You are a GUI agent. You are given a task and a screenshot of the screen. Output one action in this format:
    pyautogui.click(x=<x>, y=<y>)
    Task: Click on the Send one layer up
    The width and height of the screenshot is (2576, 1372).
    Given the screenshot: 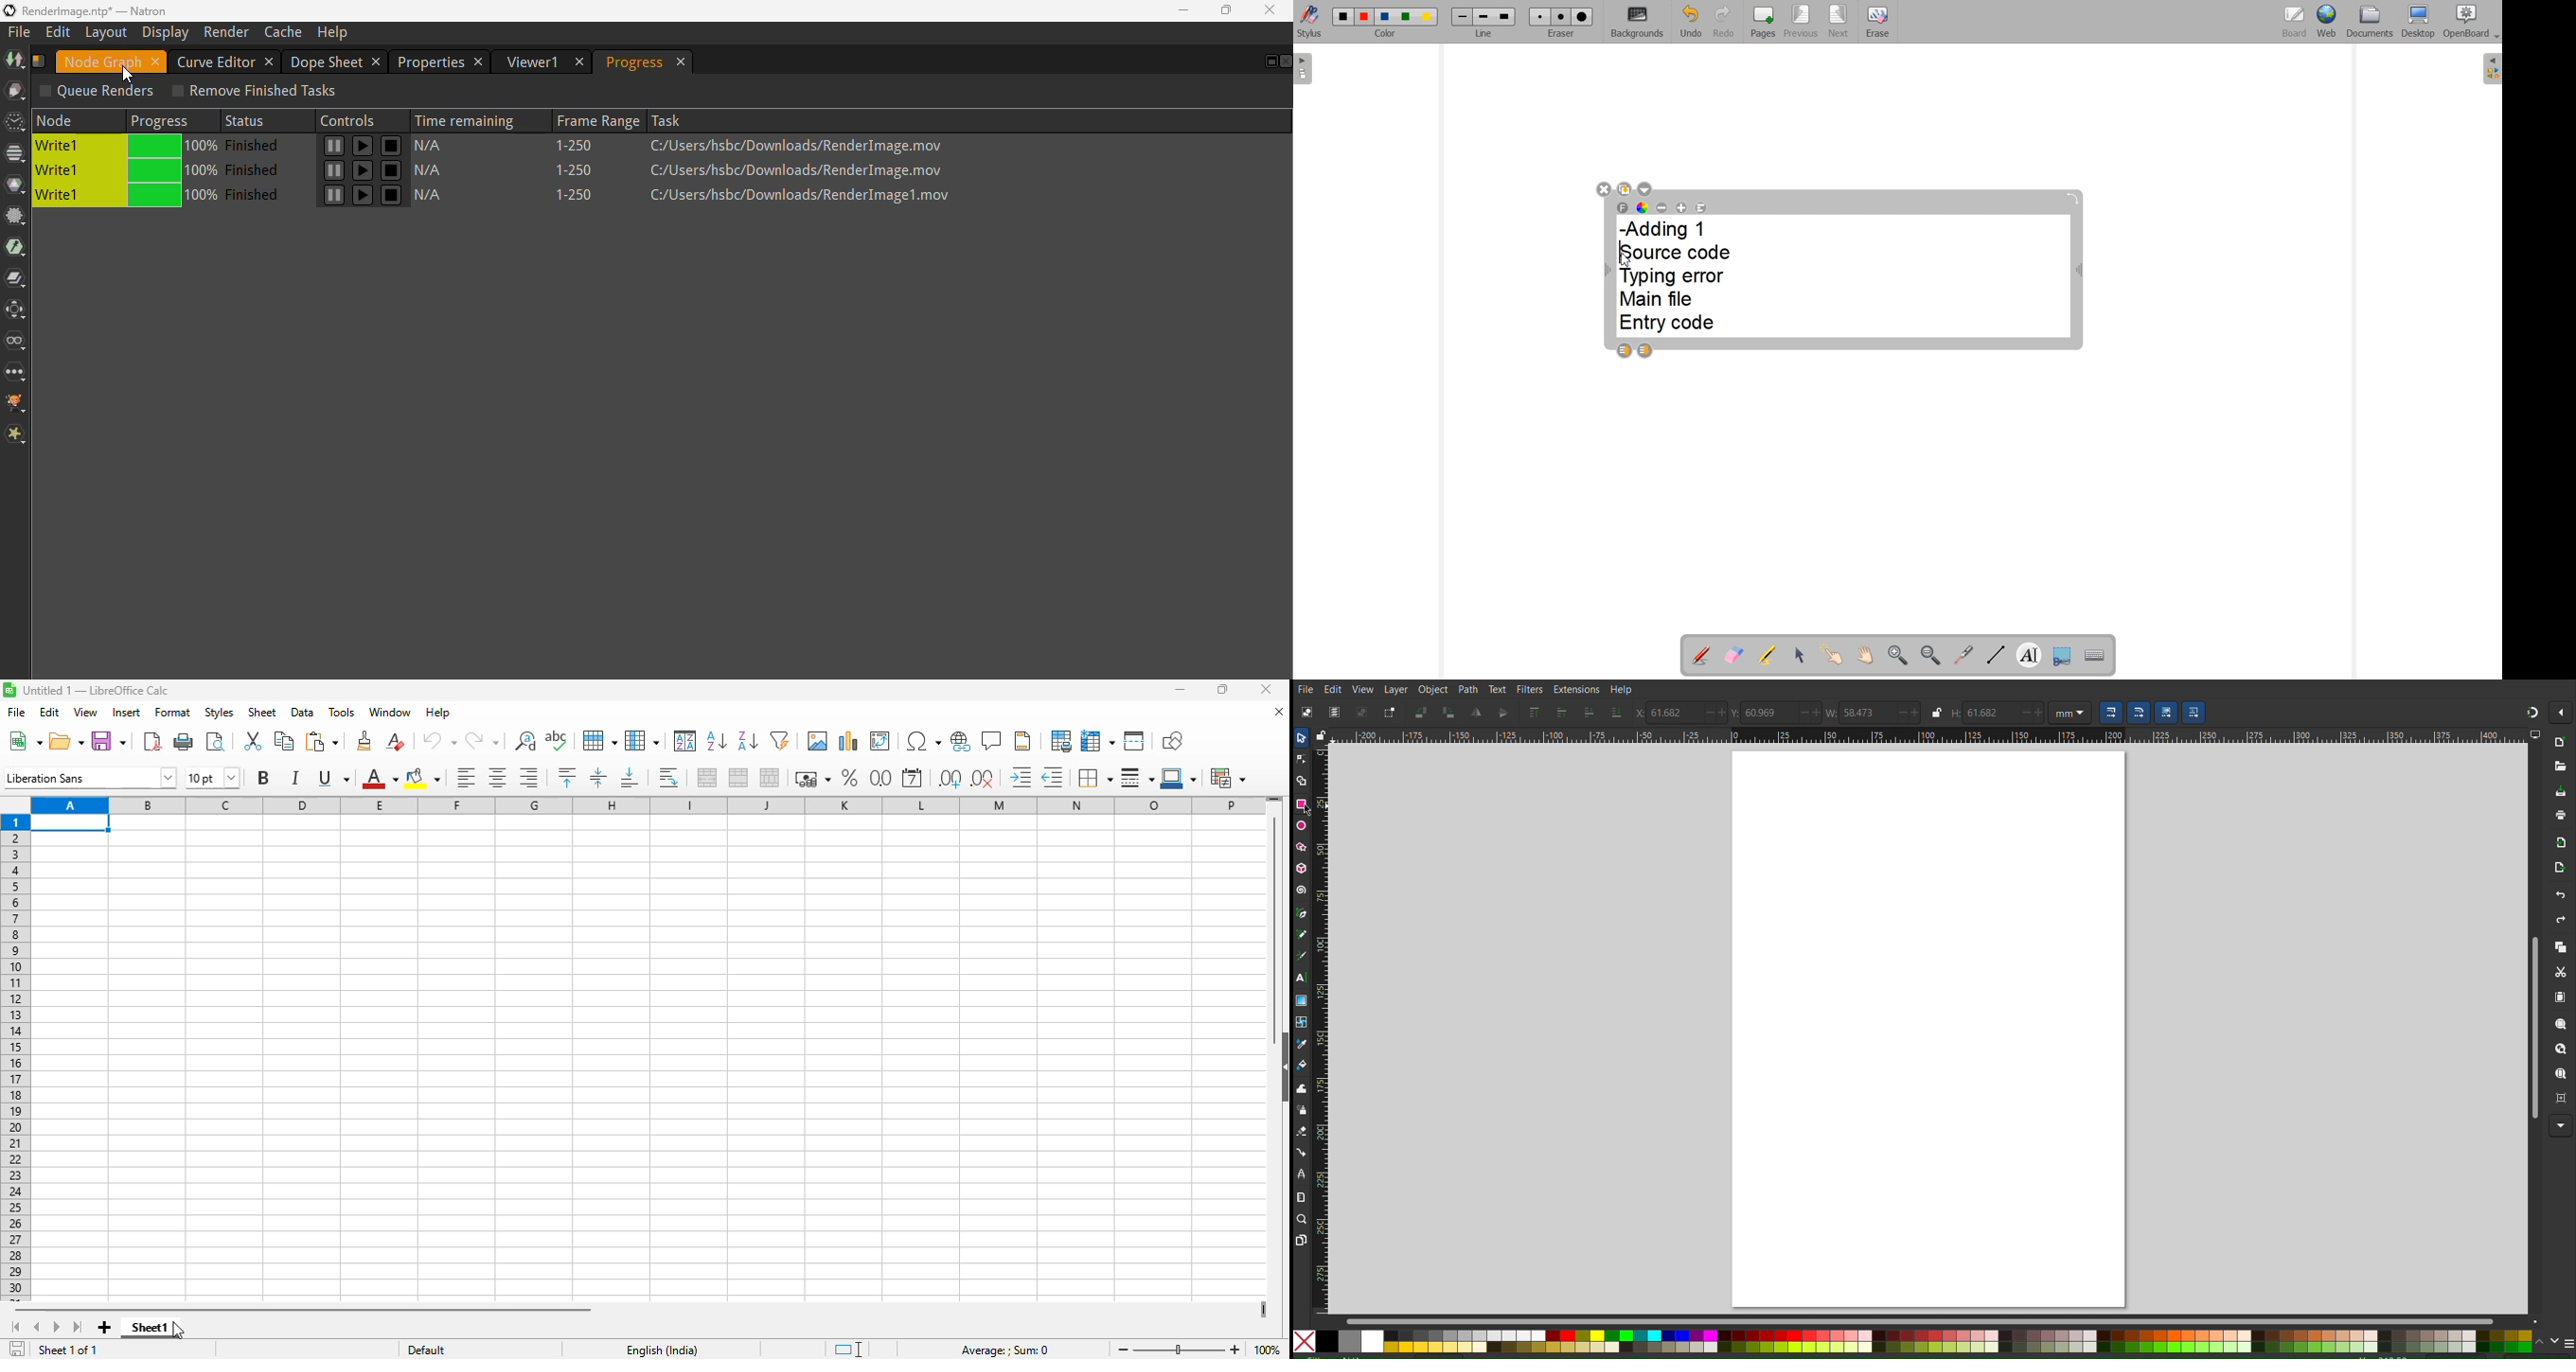 What is the action you would take?
    pyautogui.click(x=1561, y=713)
    